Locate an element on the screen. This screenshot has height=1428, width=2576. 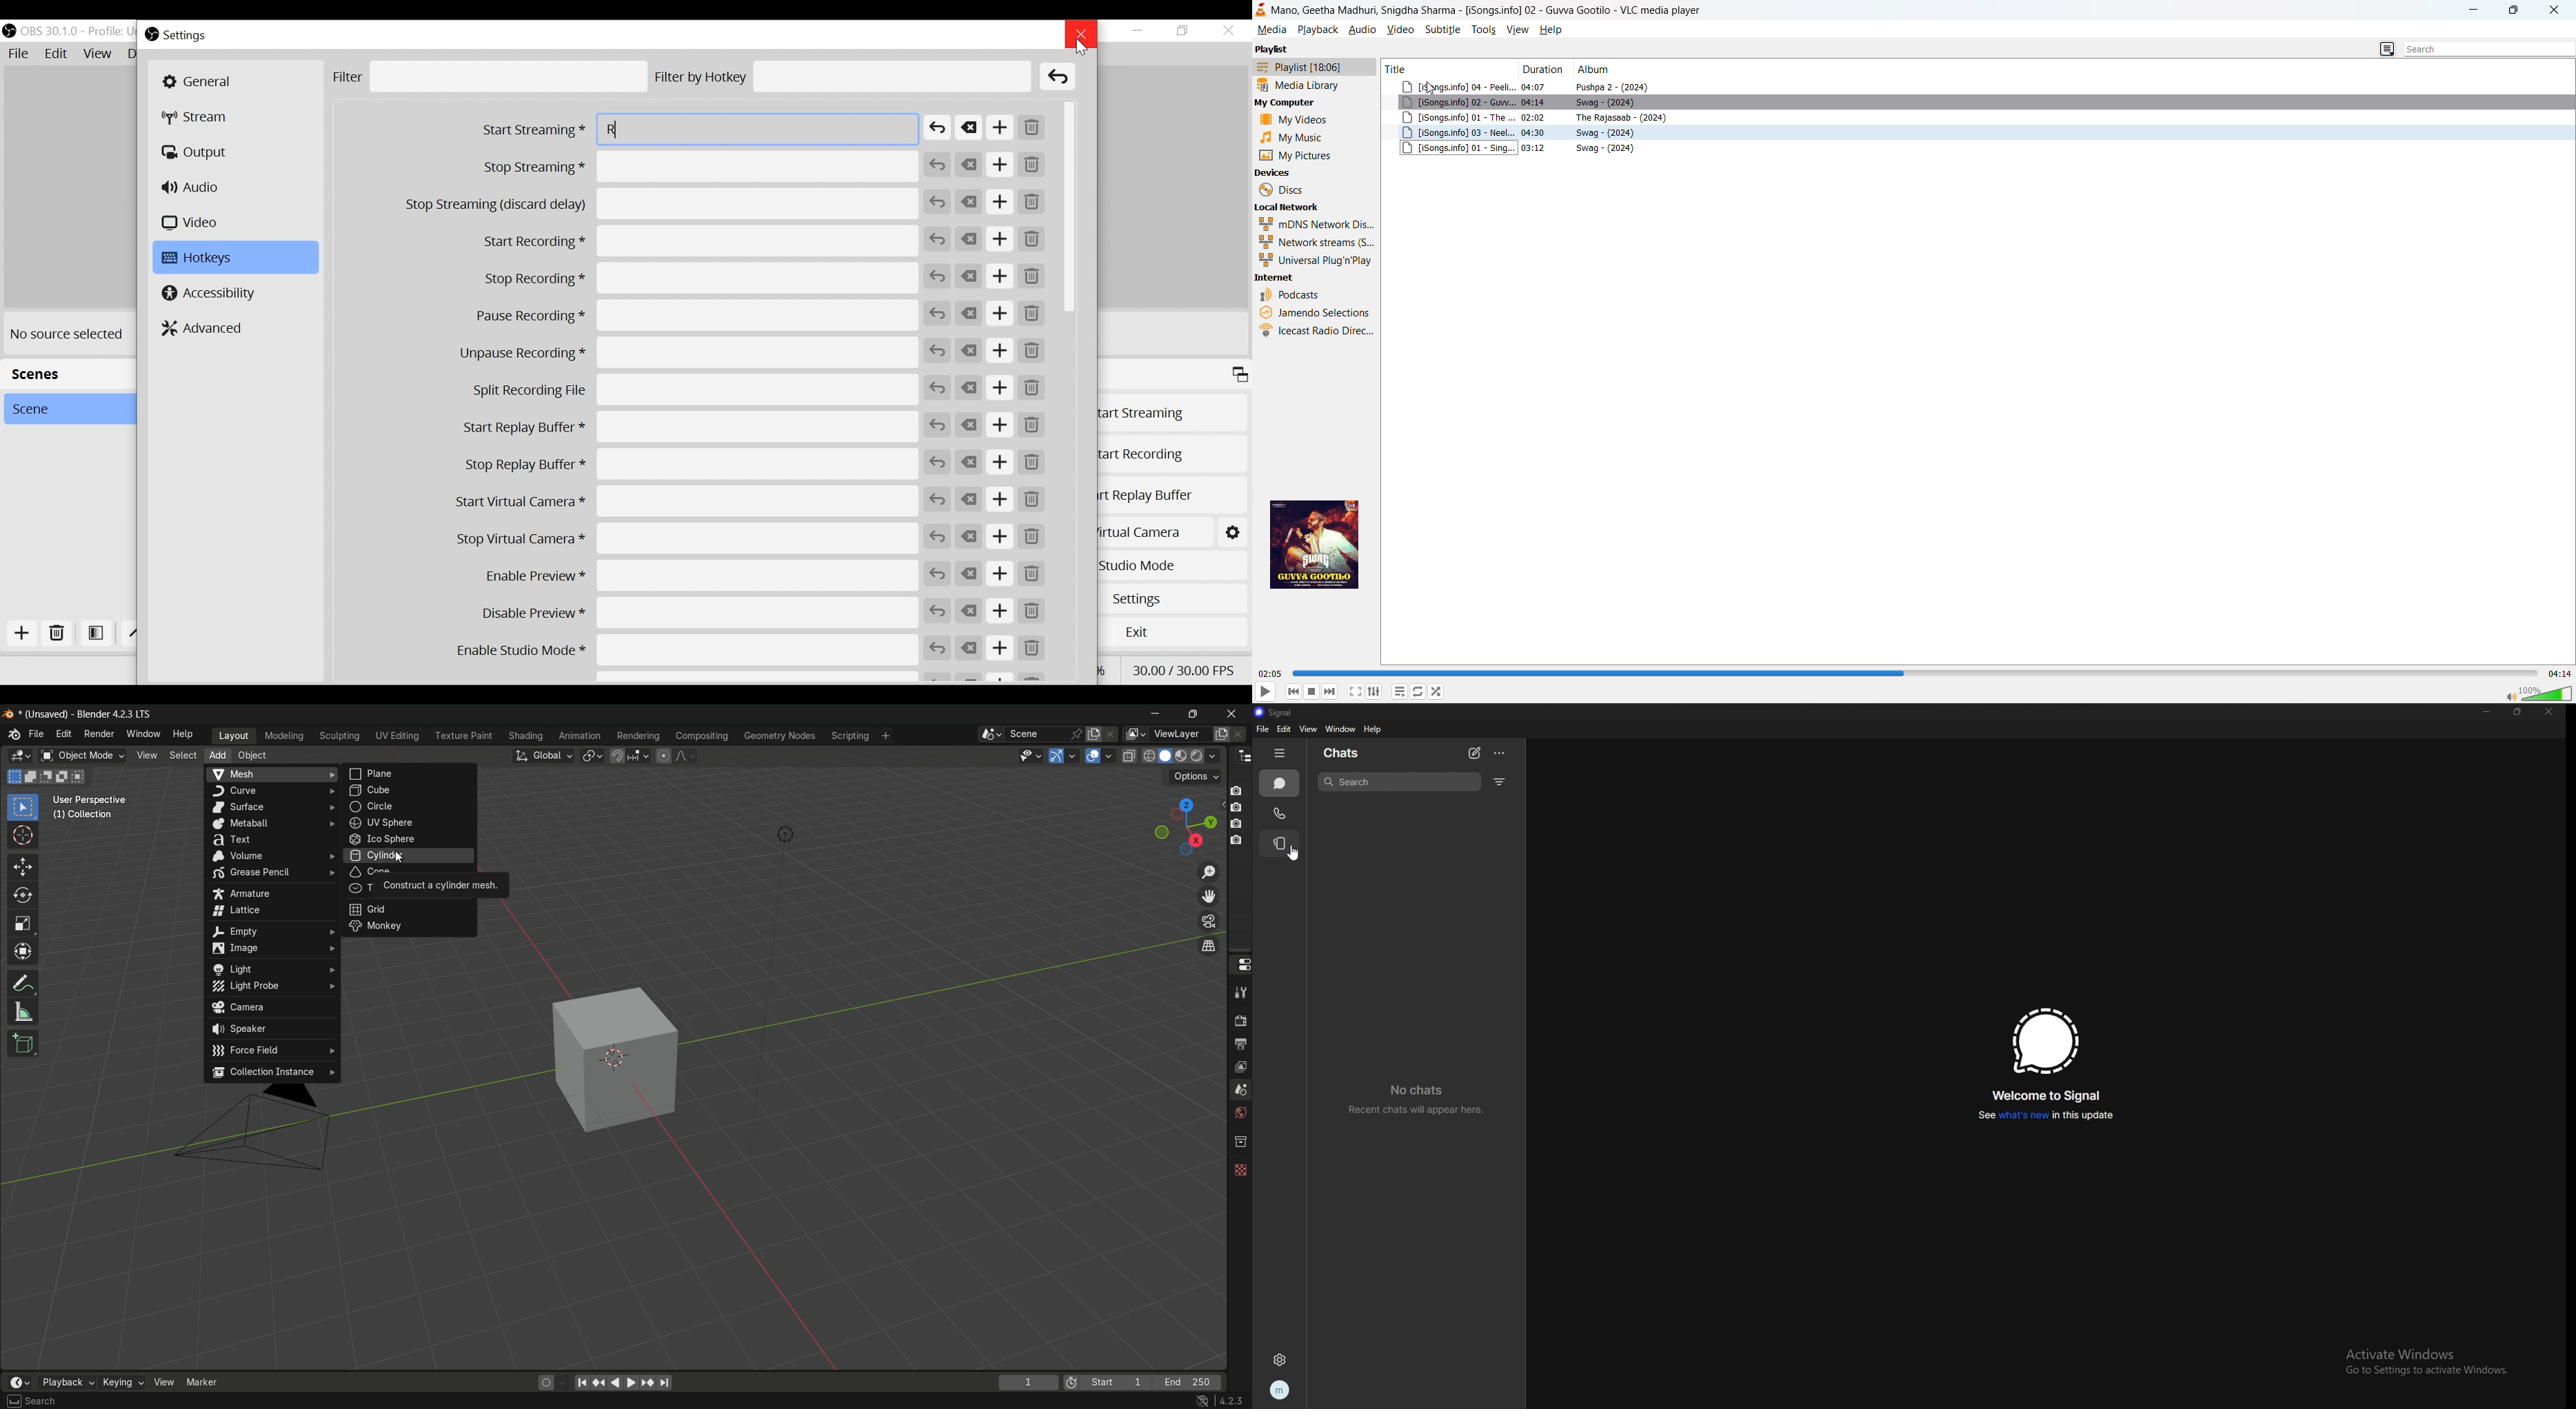
auto keyframing is located at coordinates (565, 1383).